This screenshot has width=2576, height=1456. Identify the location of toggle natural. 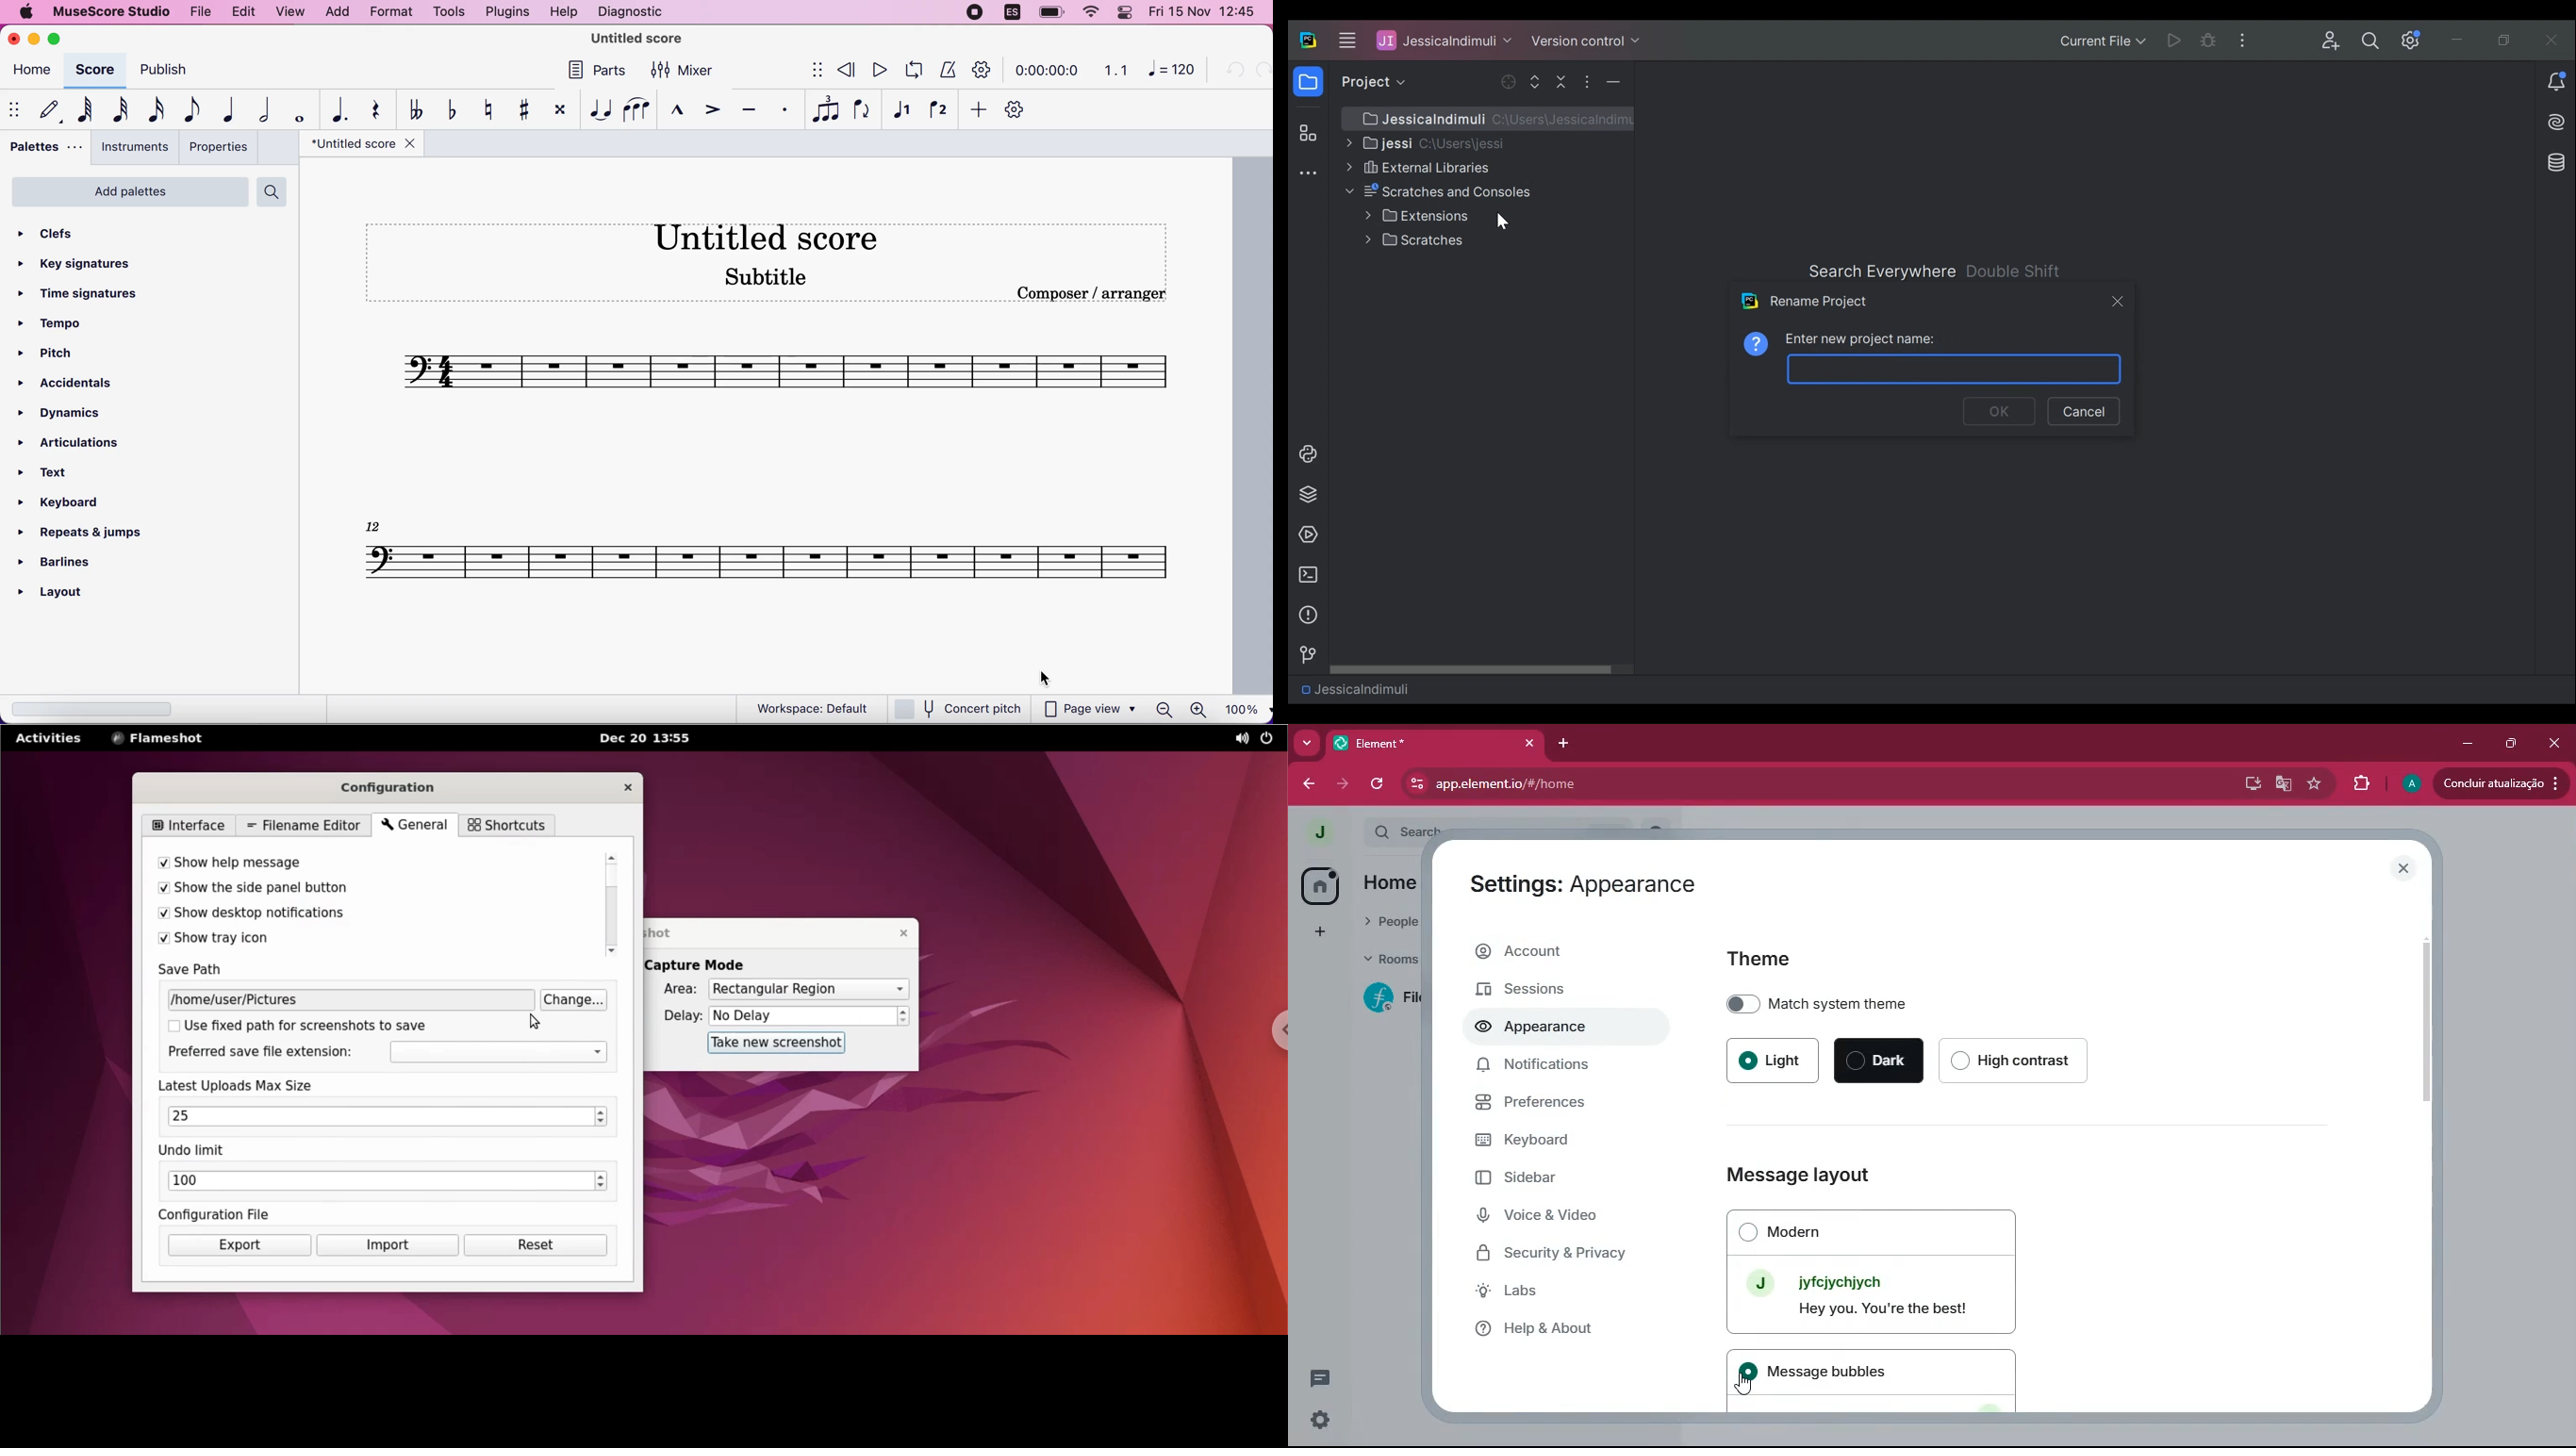
(482, 109).